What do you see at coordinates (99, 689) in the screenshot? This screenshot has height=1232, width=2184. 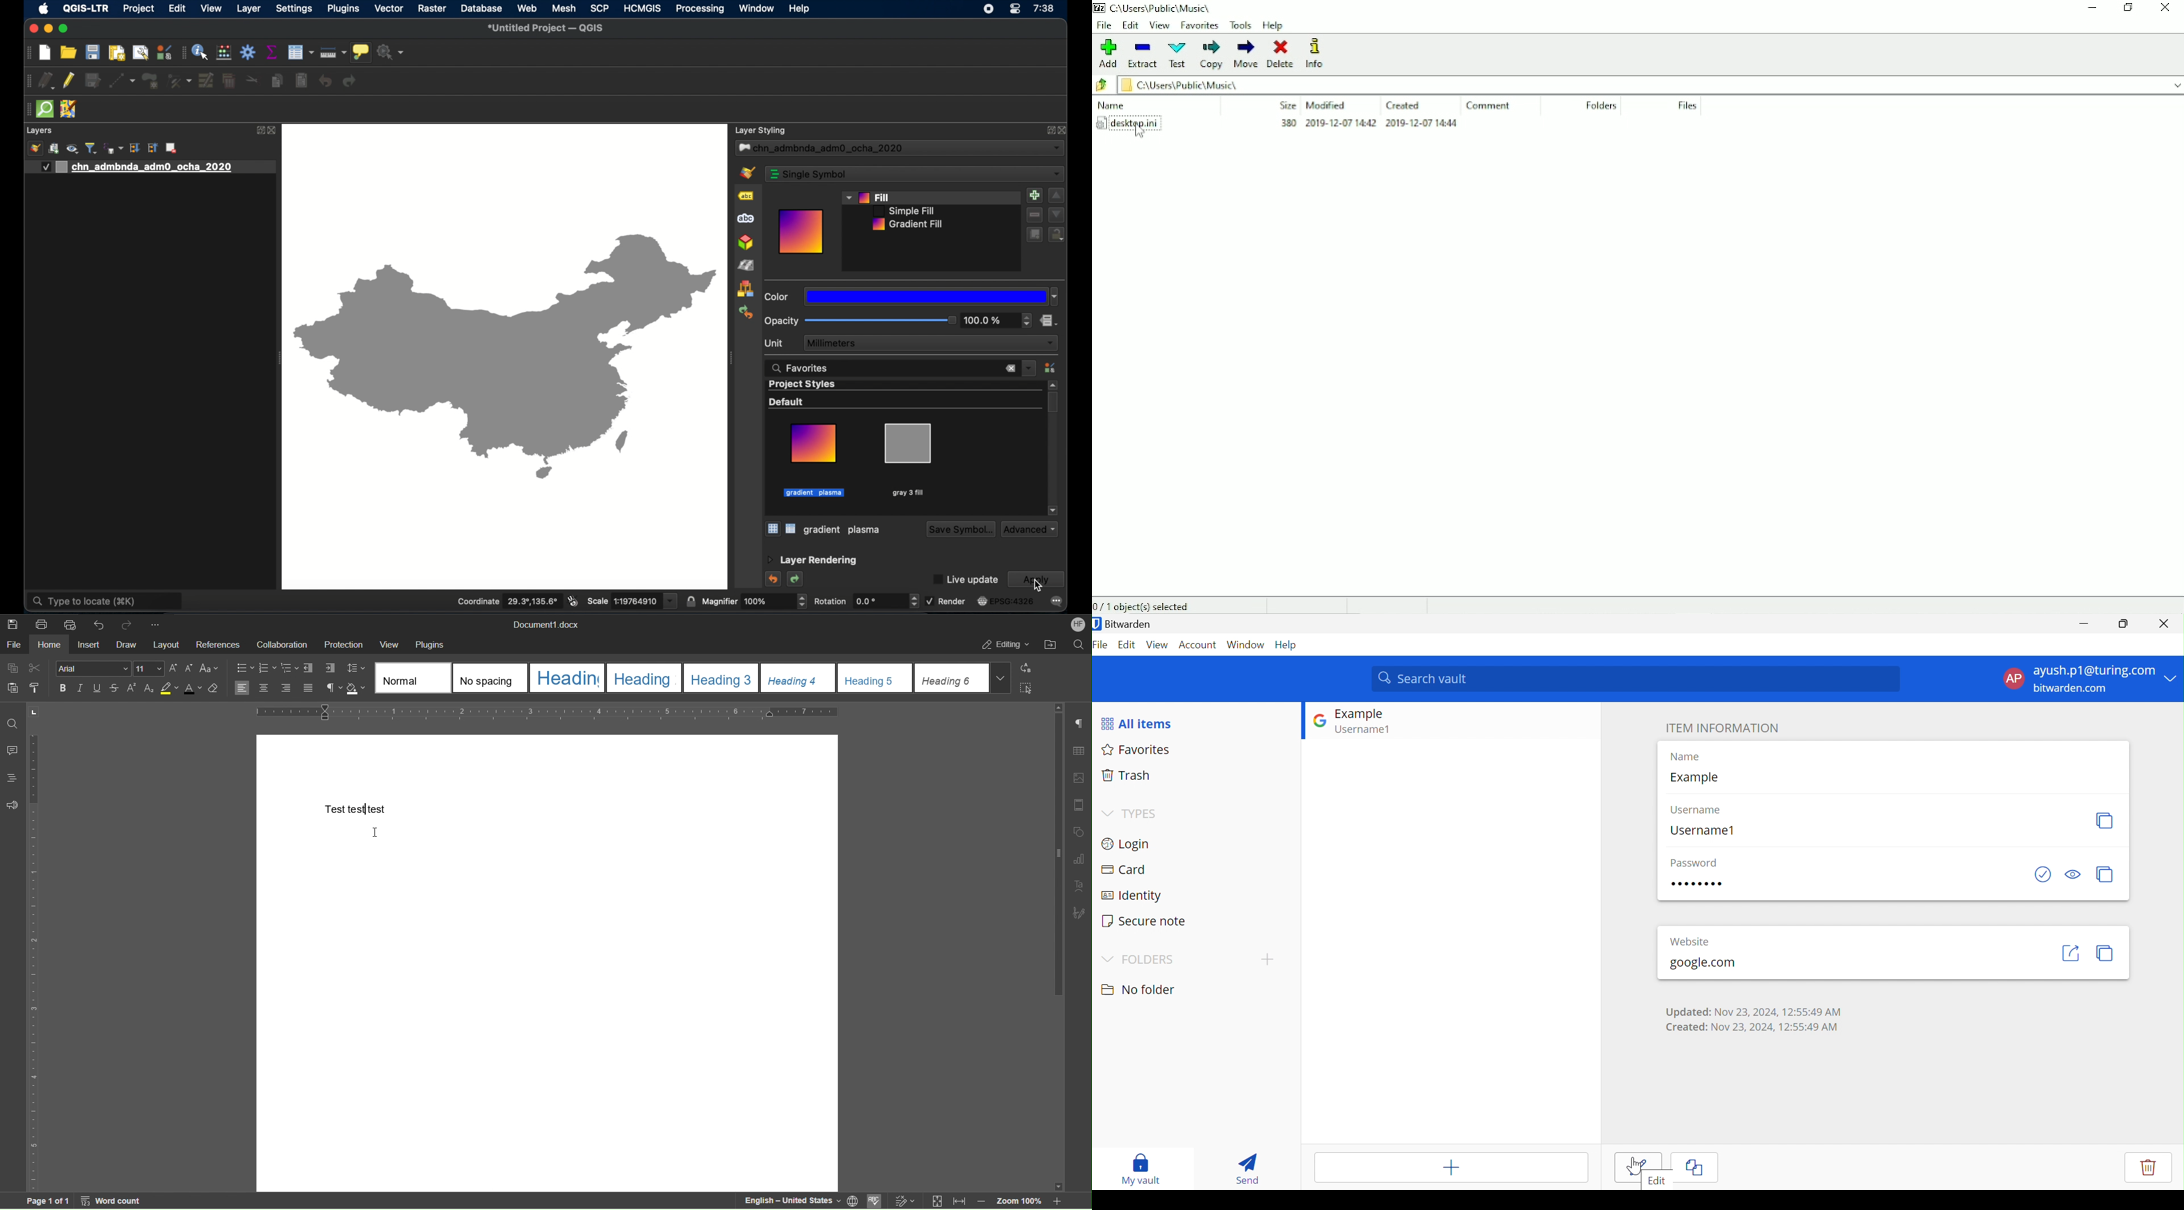 I see `Underline` at bounding box center [99, 689].